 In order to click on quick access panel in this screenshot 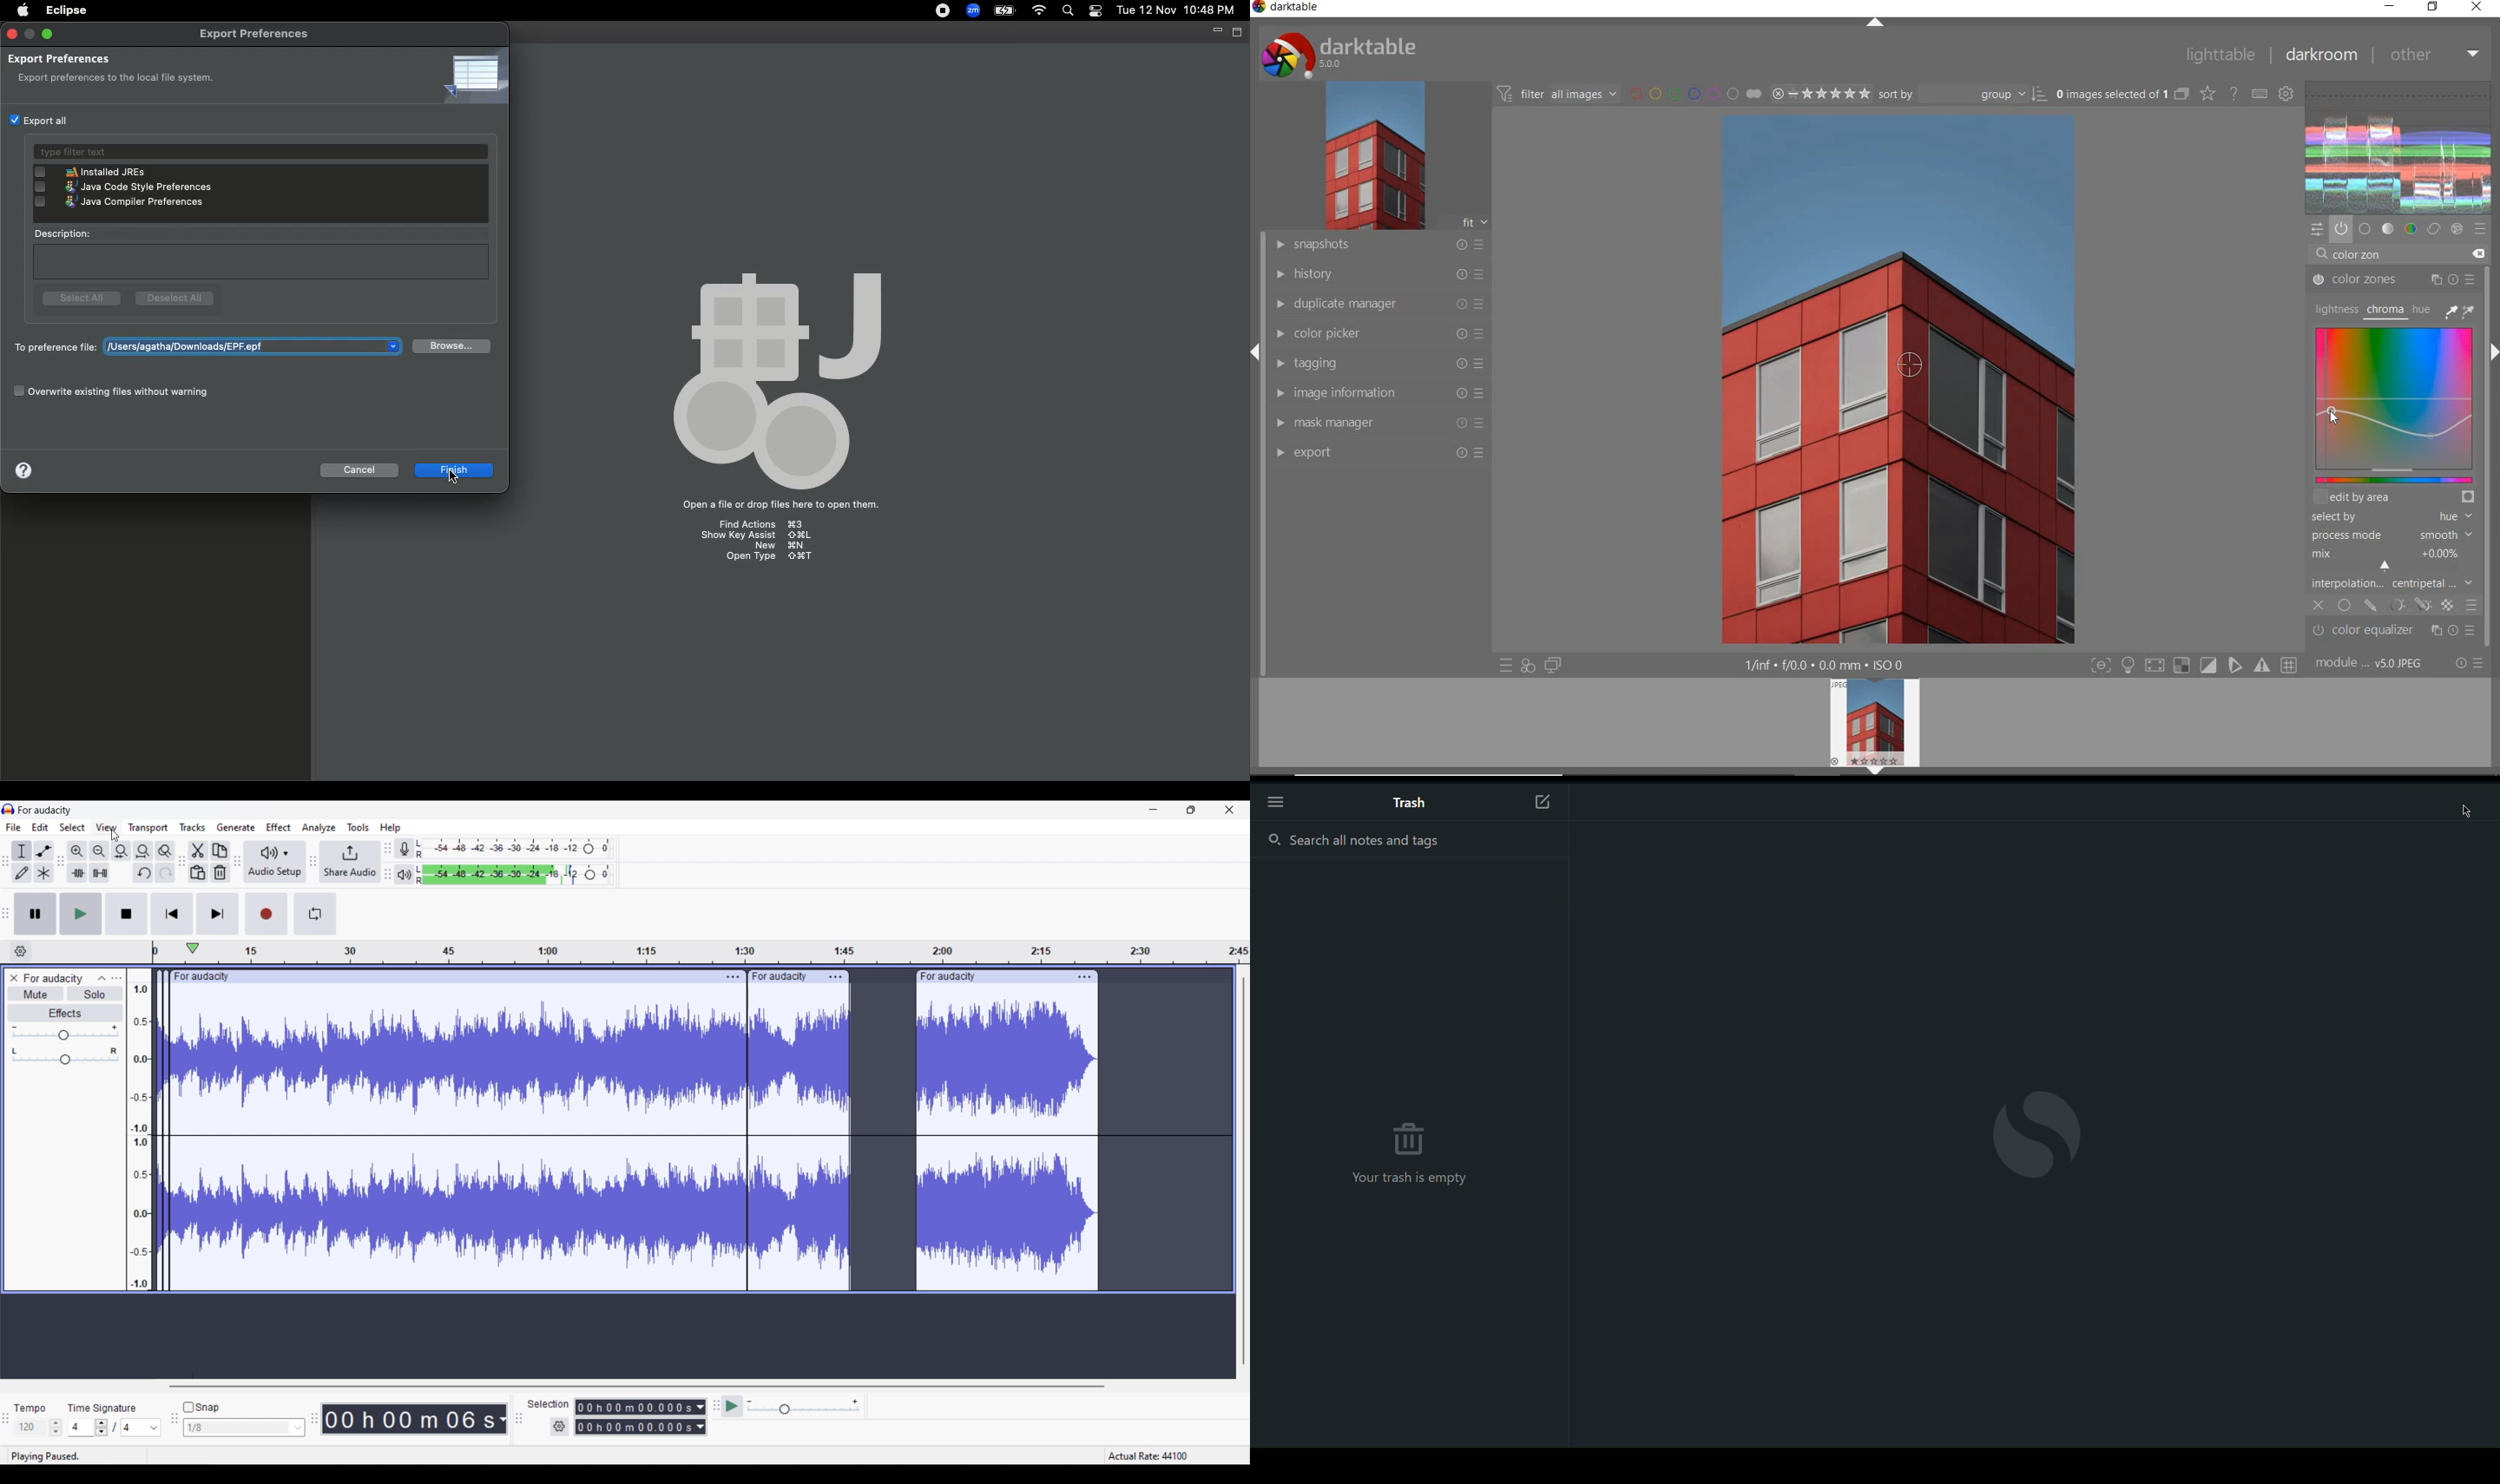, I will do `click(2318, 230)`.